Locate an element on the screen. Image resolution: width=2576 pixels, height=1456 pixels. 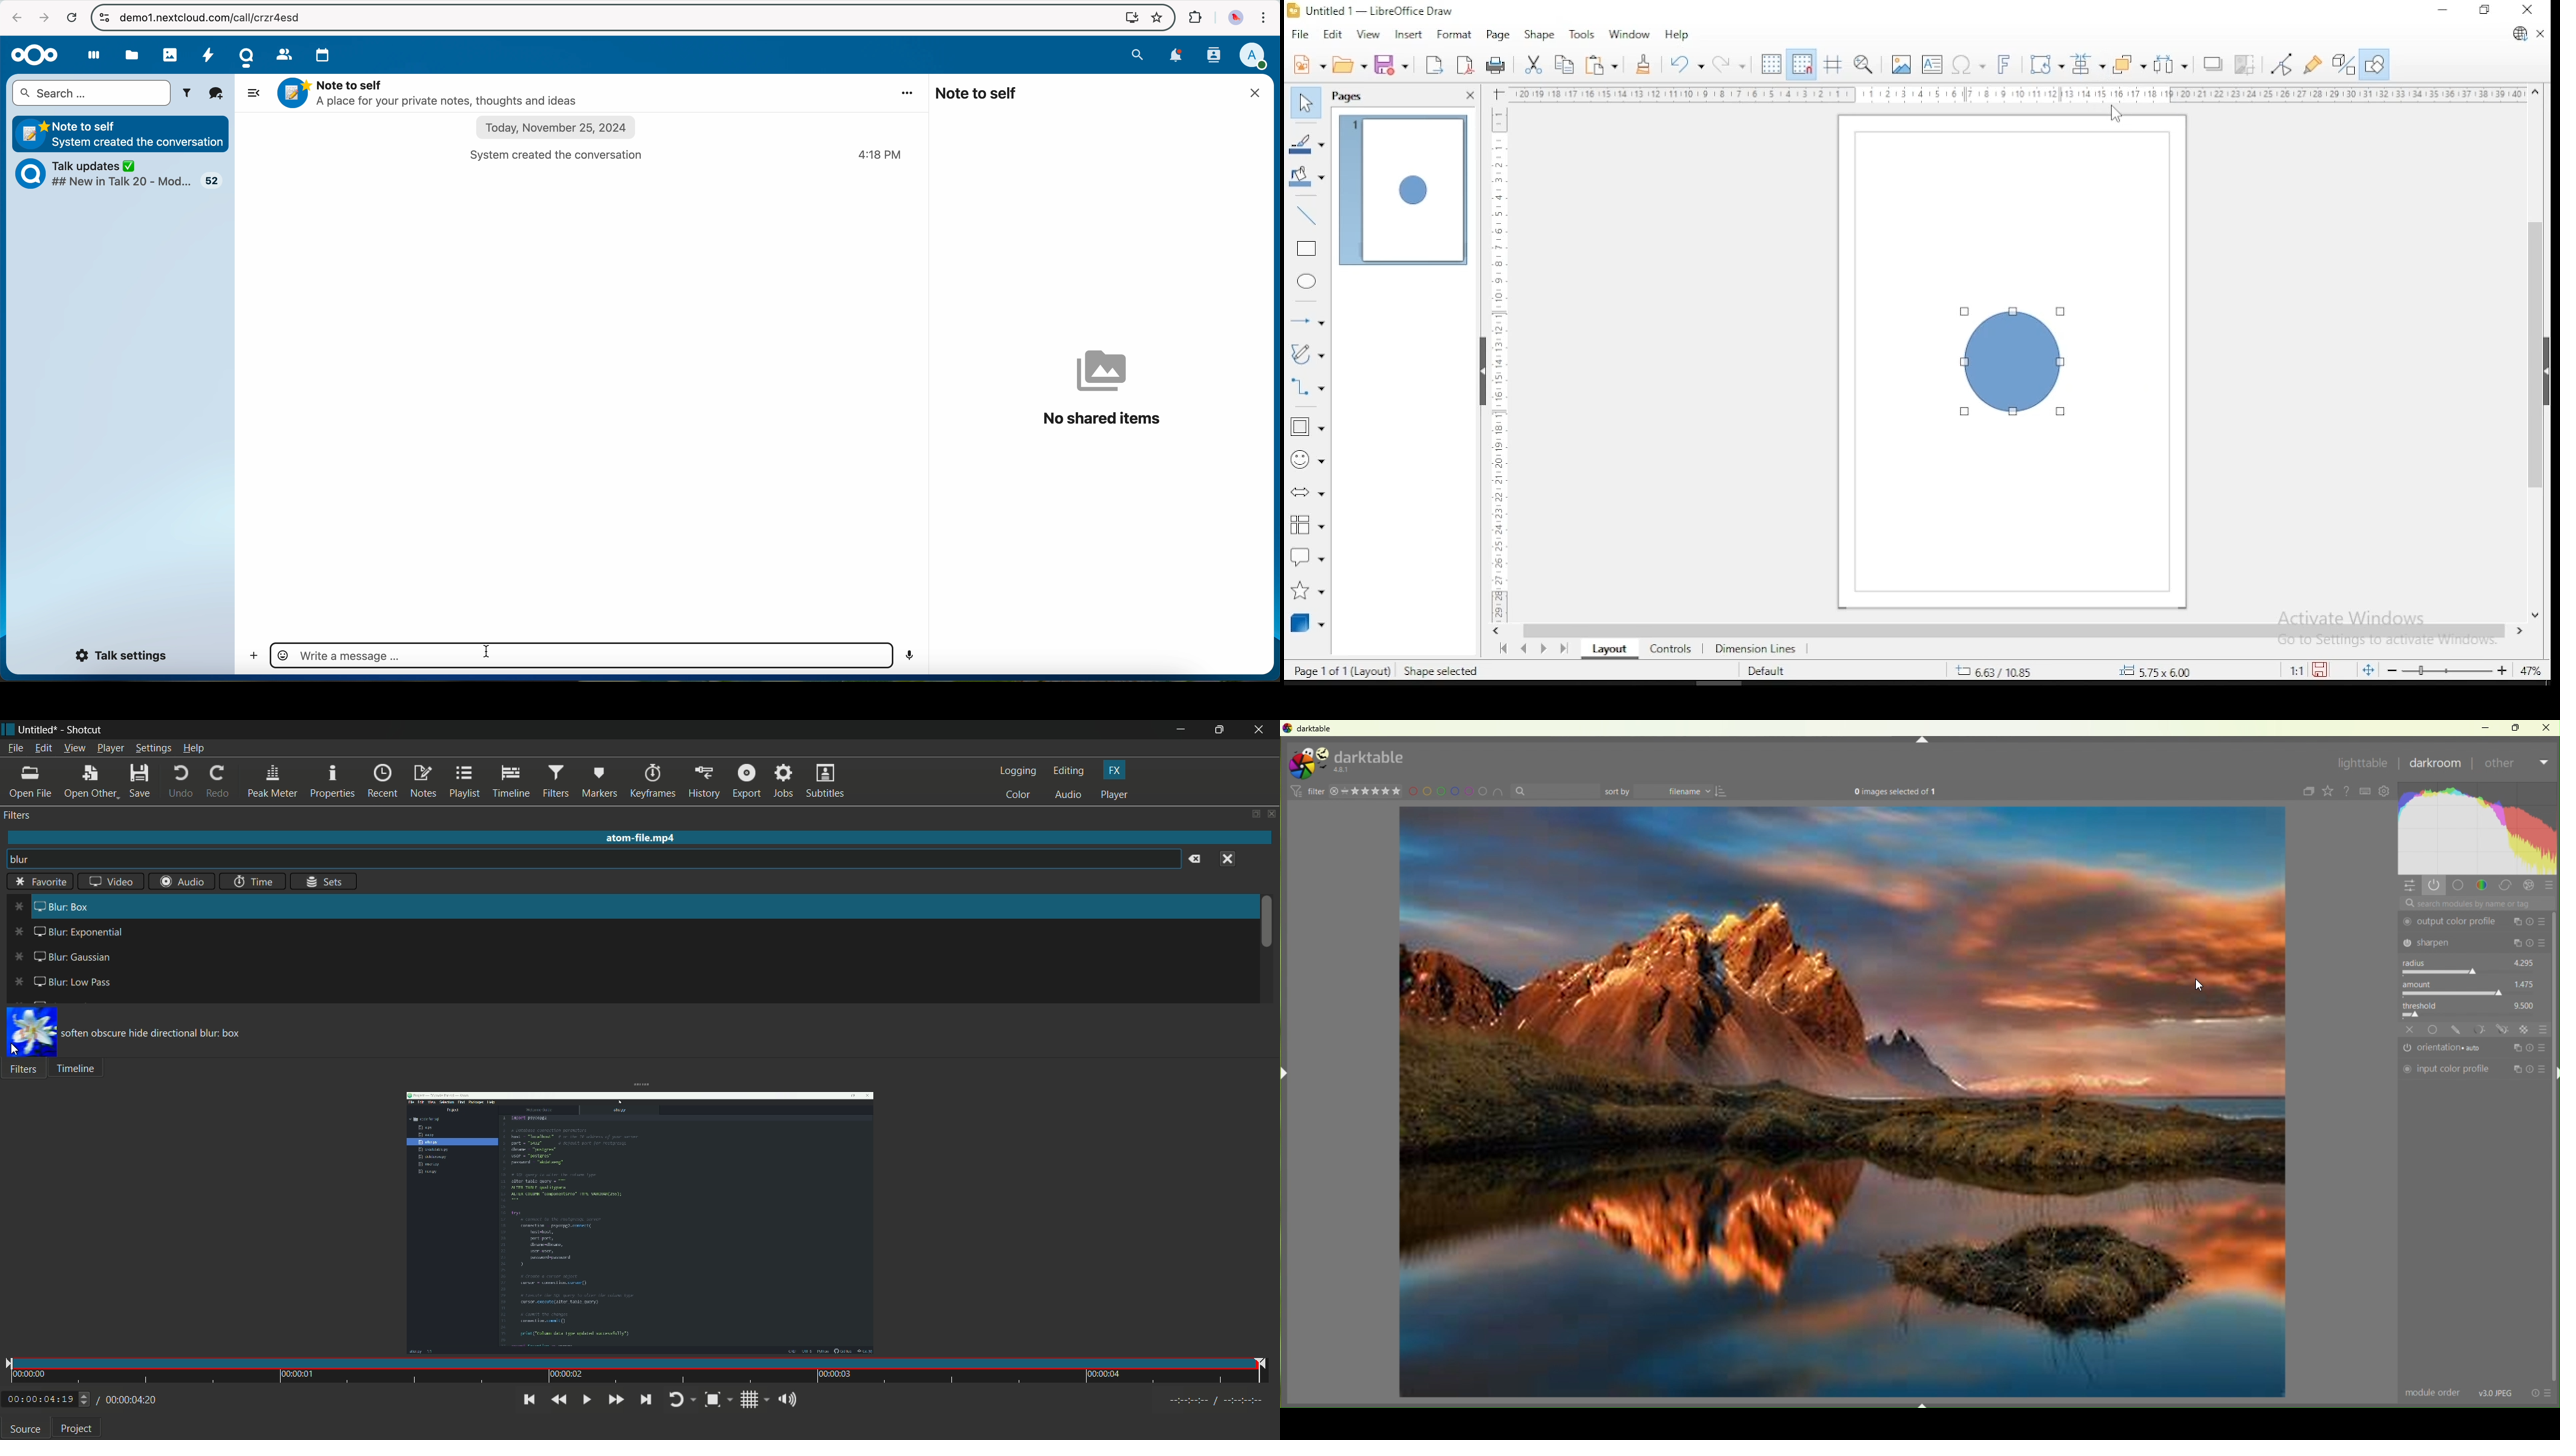
page 1 is located at coordinates (1404, 191).